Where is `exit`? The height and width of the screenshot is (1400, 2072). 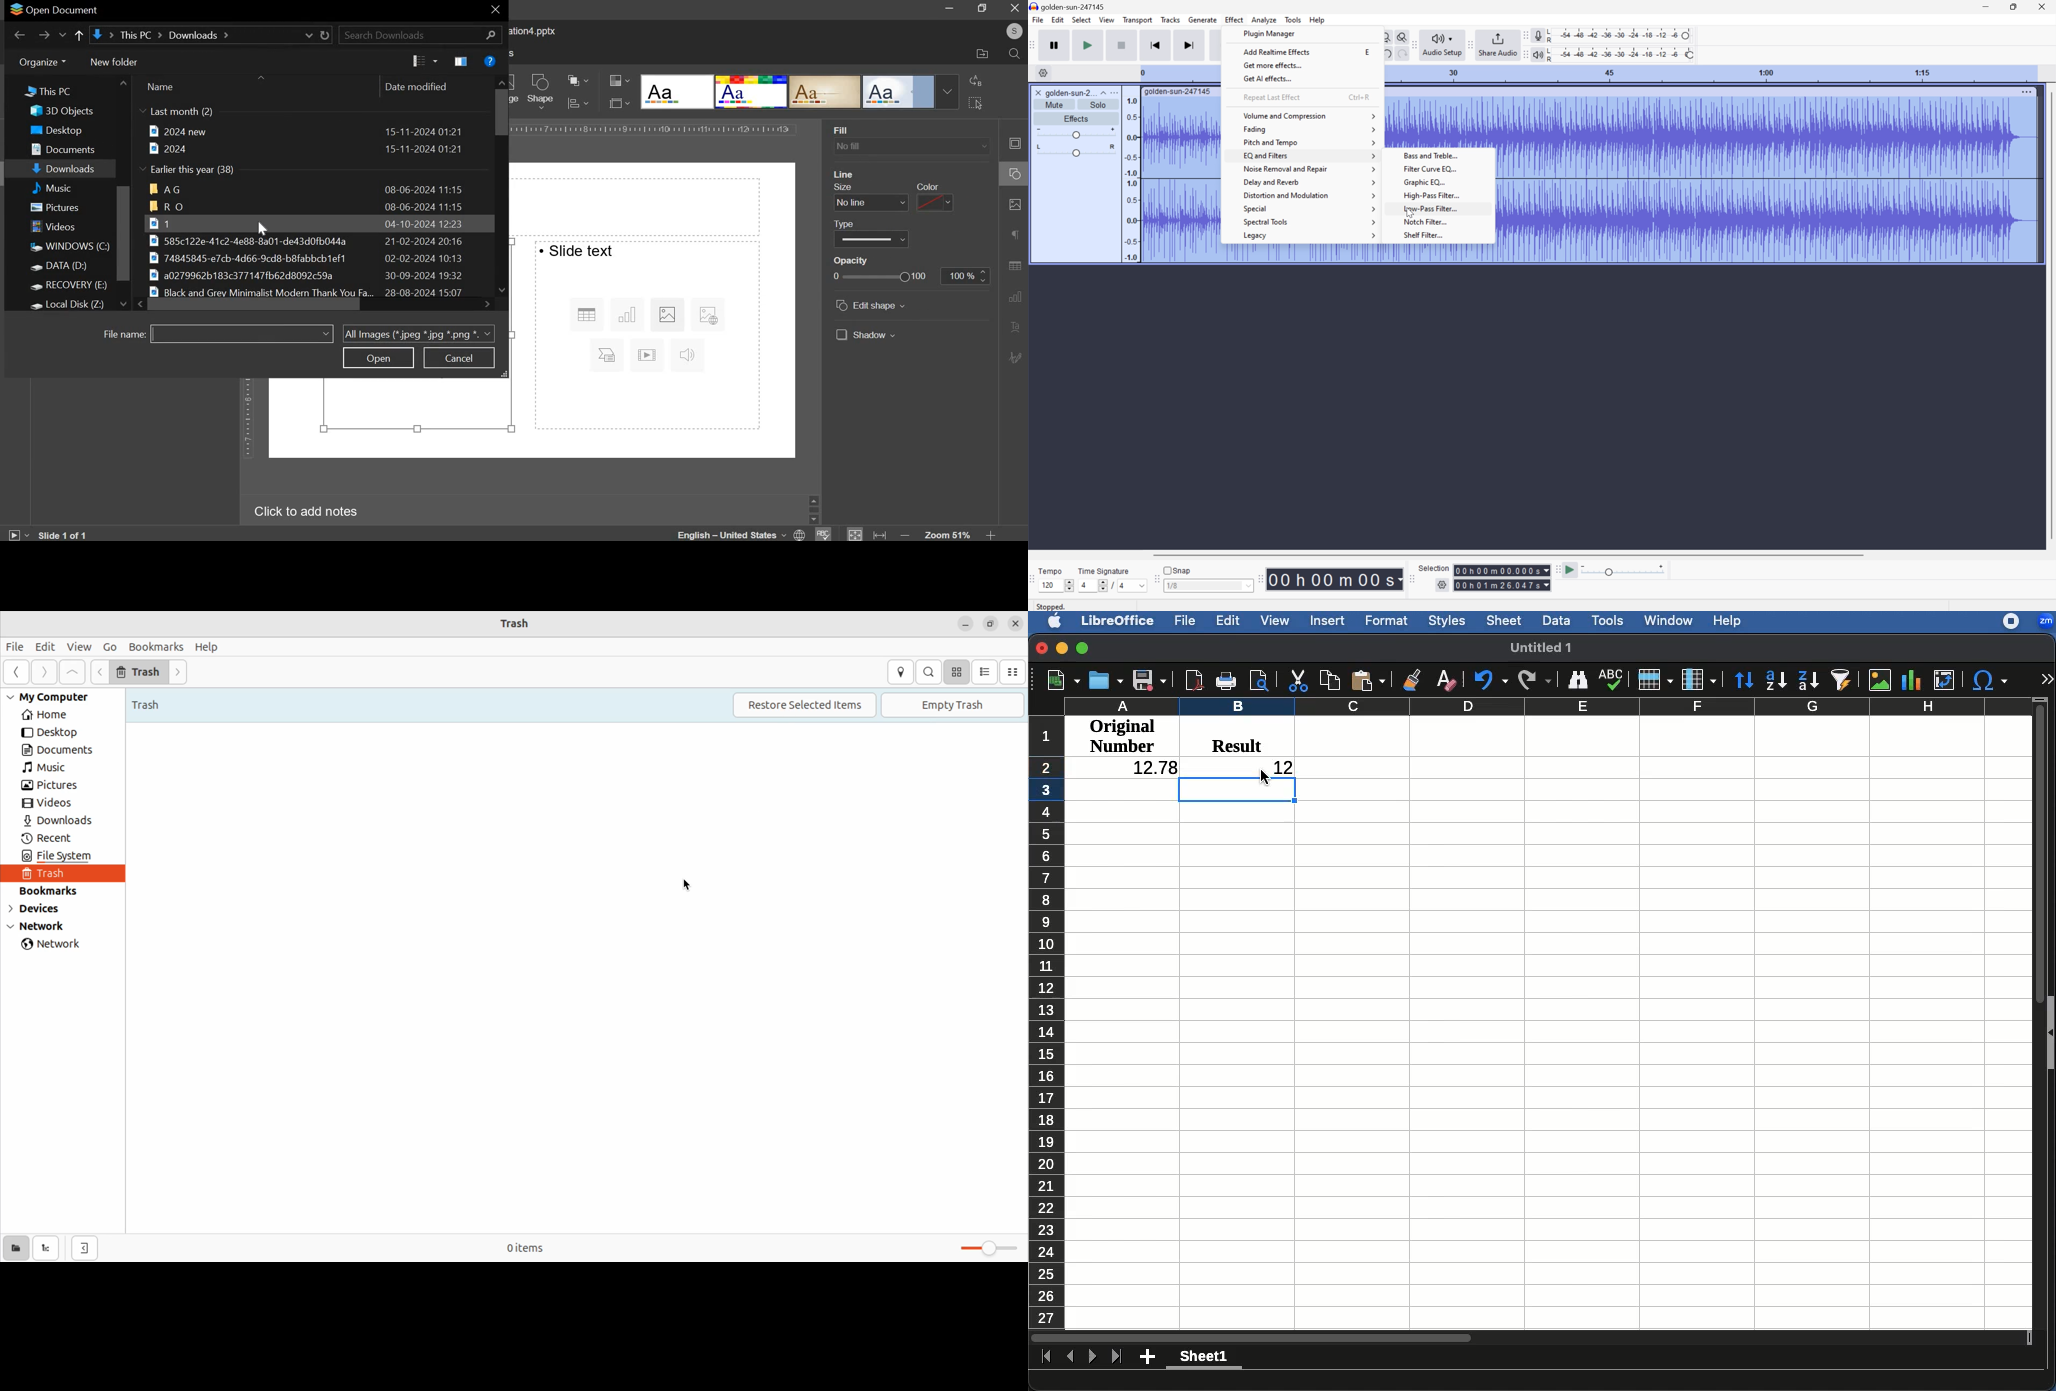
exit is located at coordinates (495, 11).